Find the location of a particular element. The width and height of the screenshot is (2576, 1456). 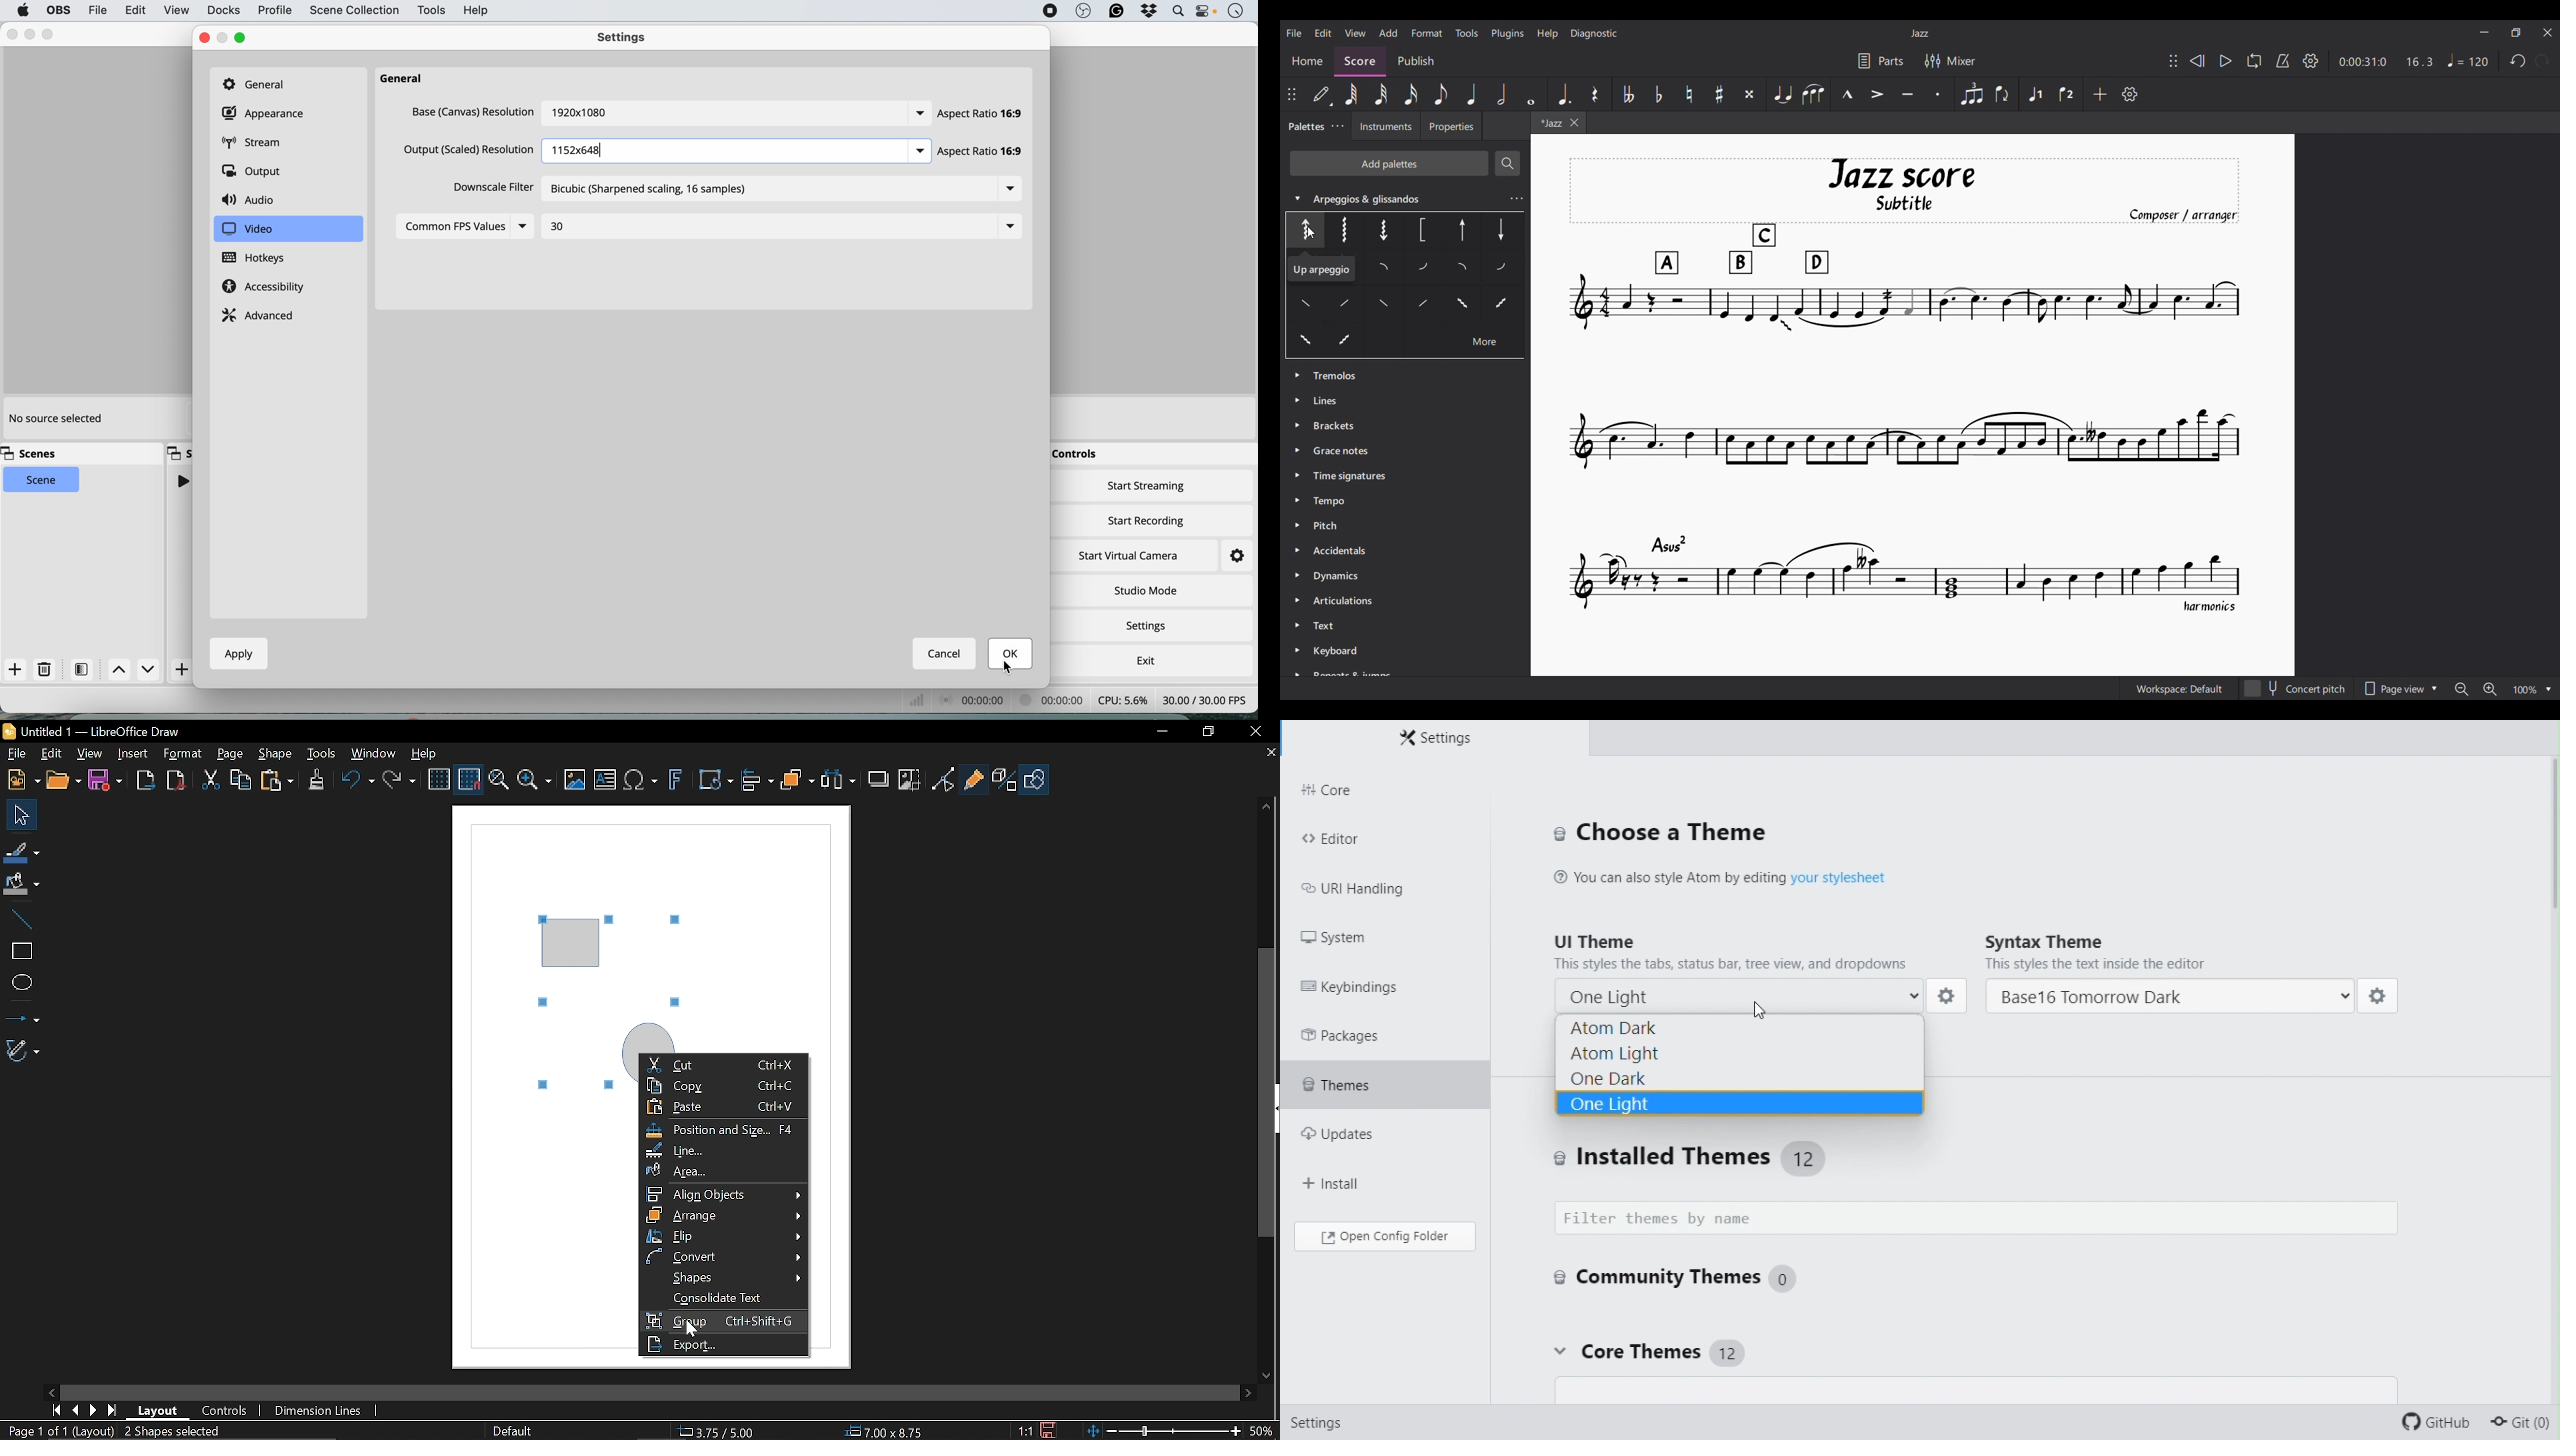

screen recorder is located at coordinates (1050, 11).